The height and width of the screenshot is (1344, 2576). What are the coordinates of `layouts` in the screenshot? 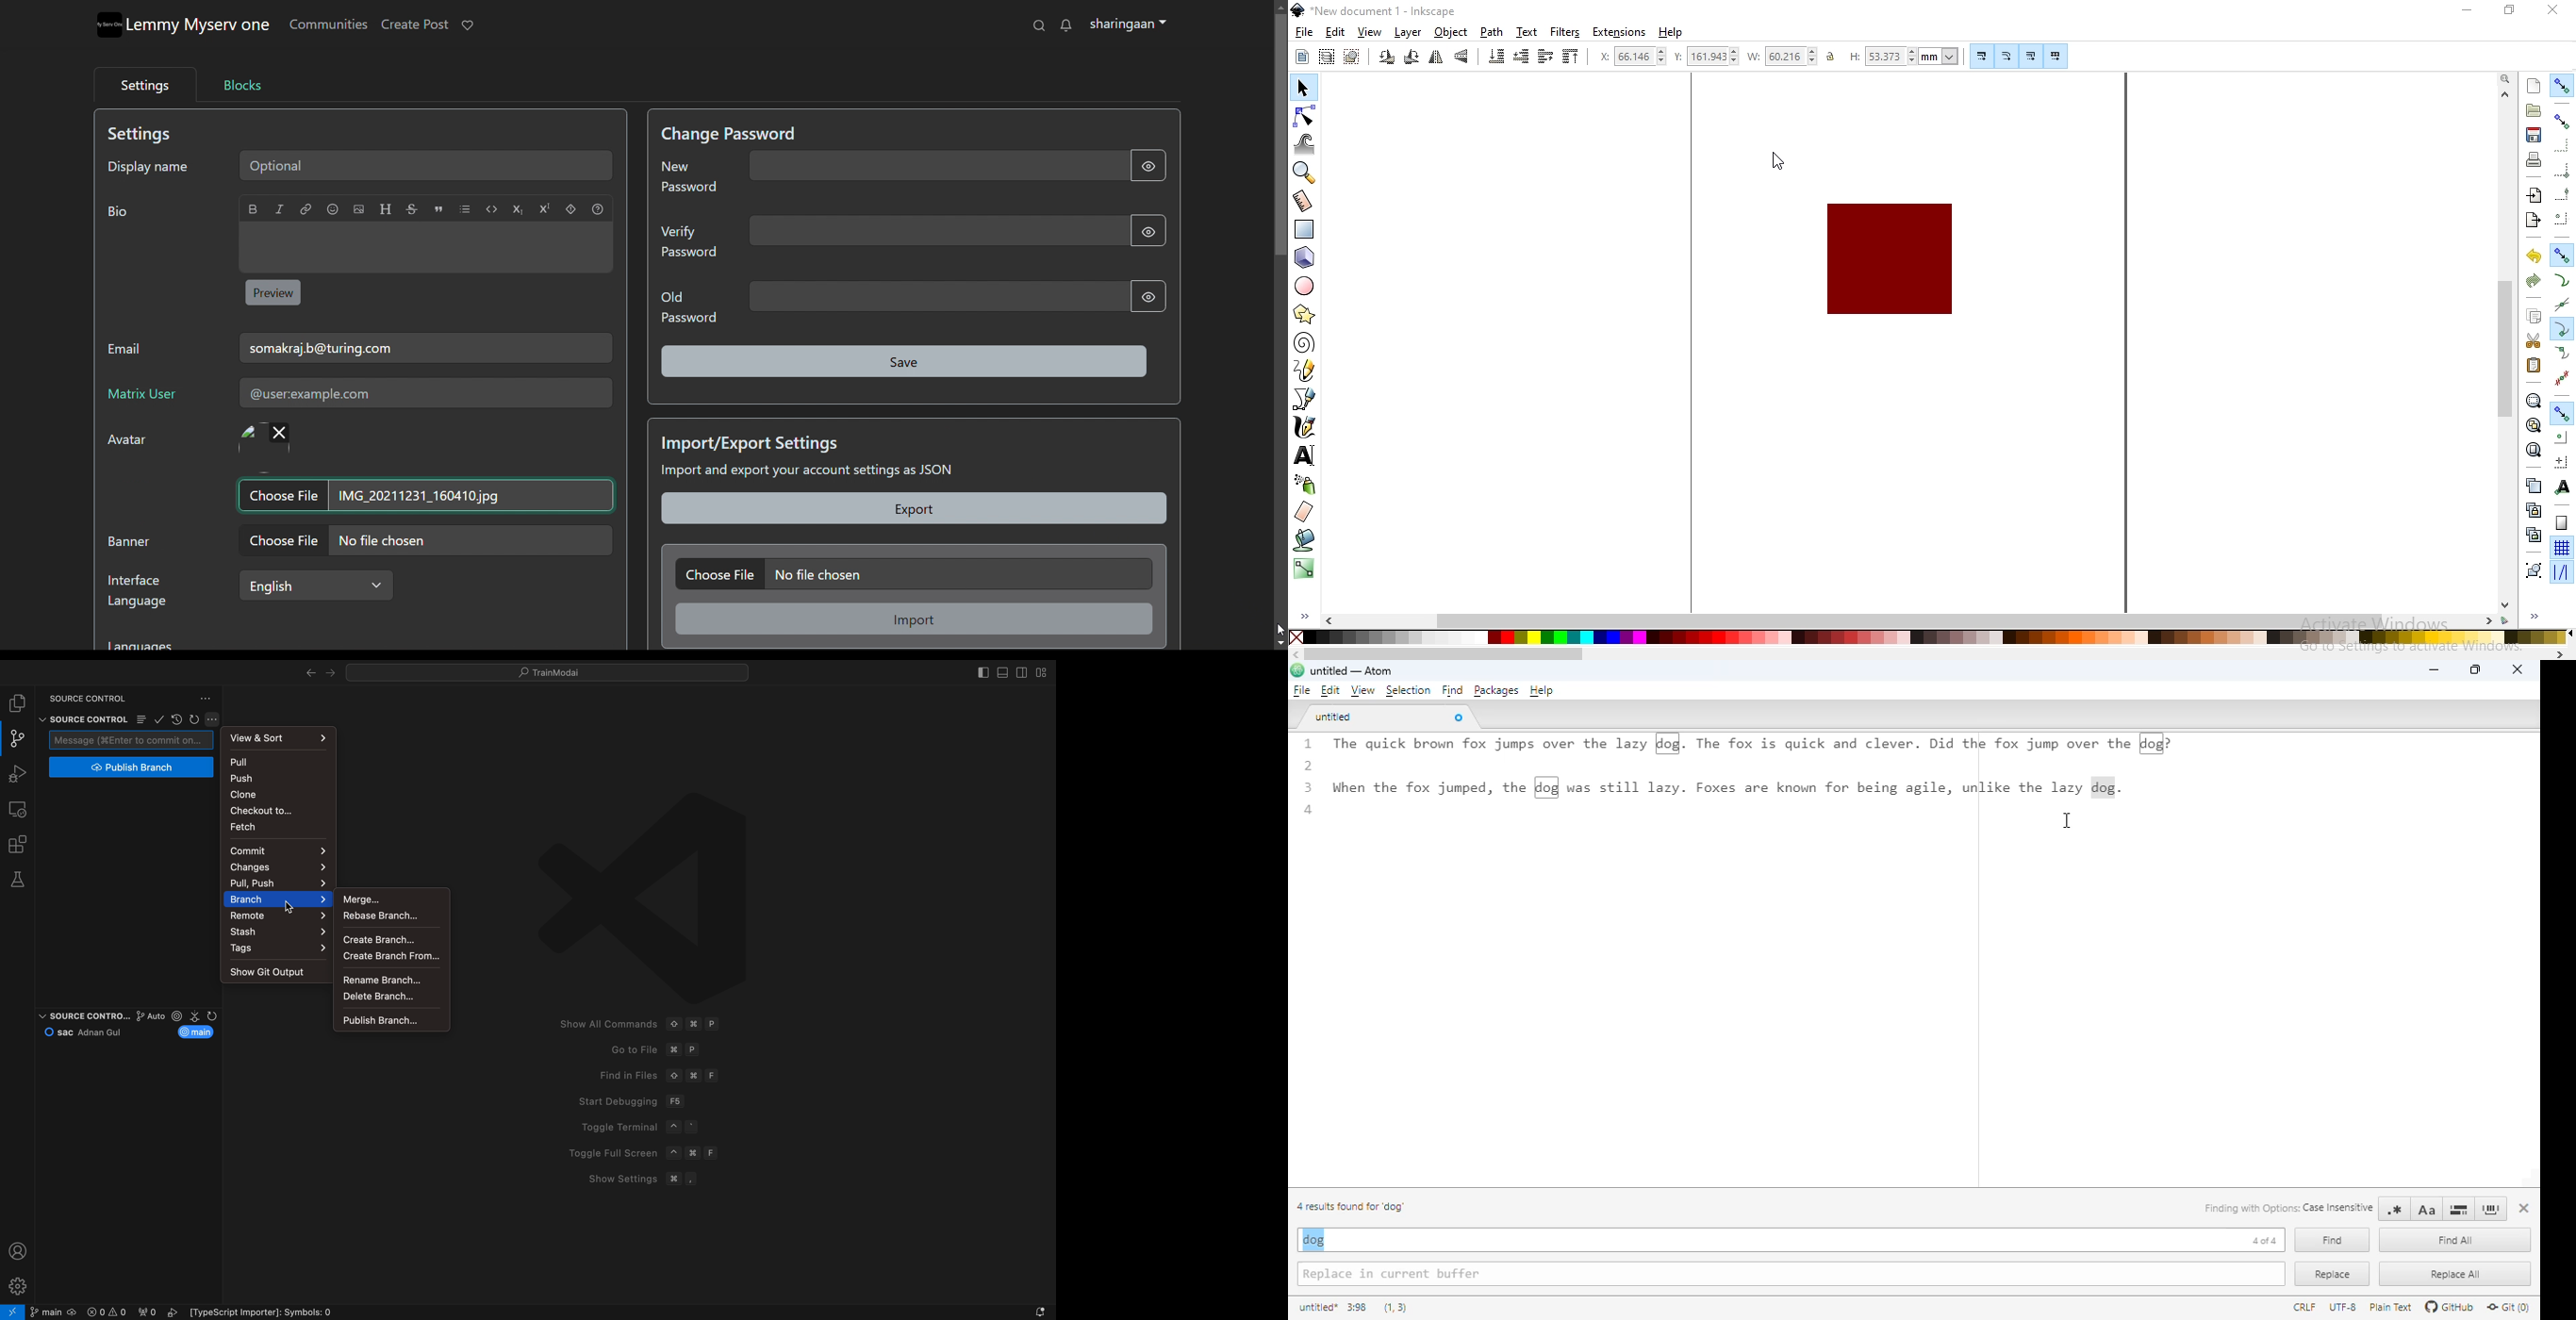 It's located at (1039, 672).